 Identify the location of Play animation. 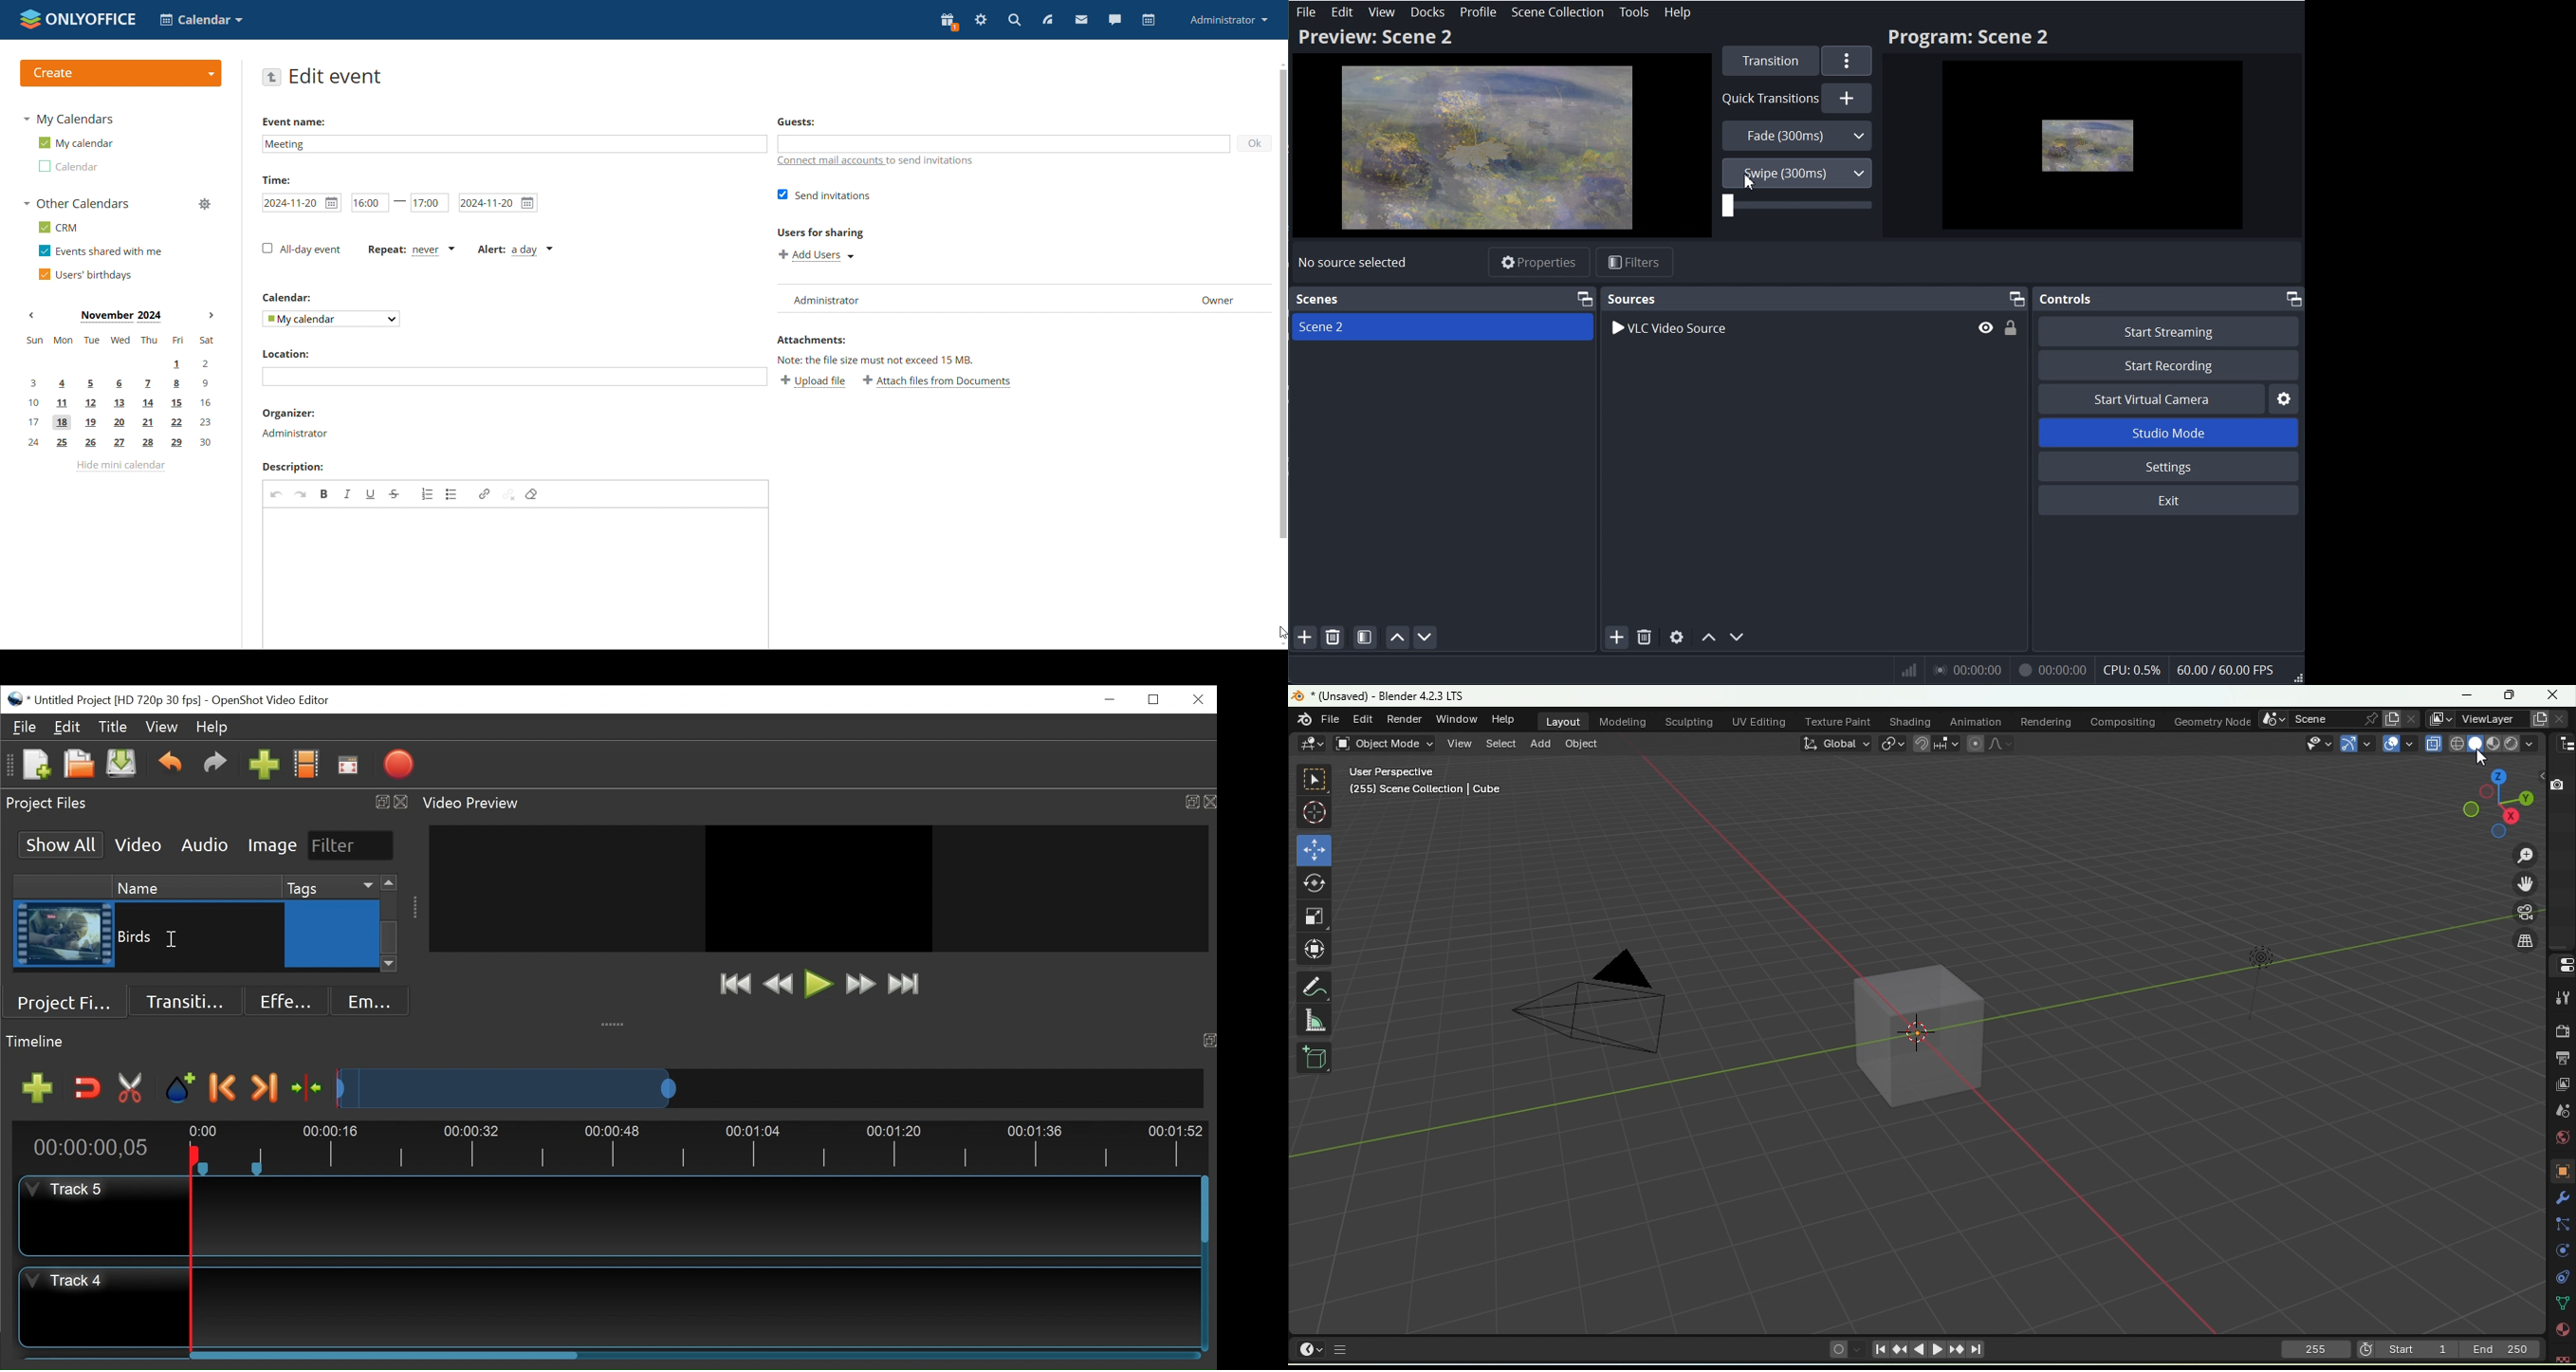
(1919, 1350).